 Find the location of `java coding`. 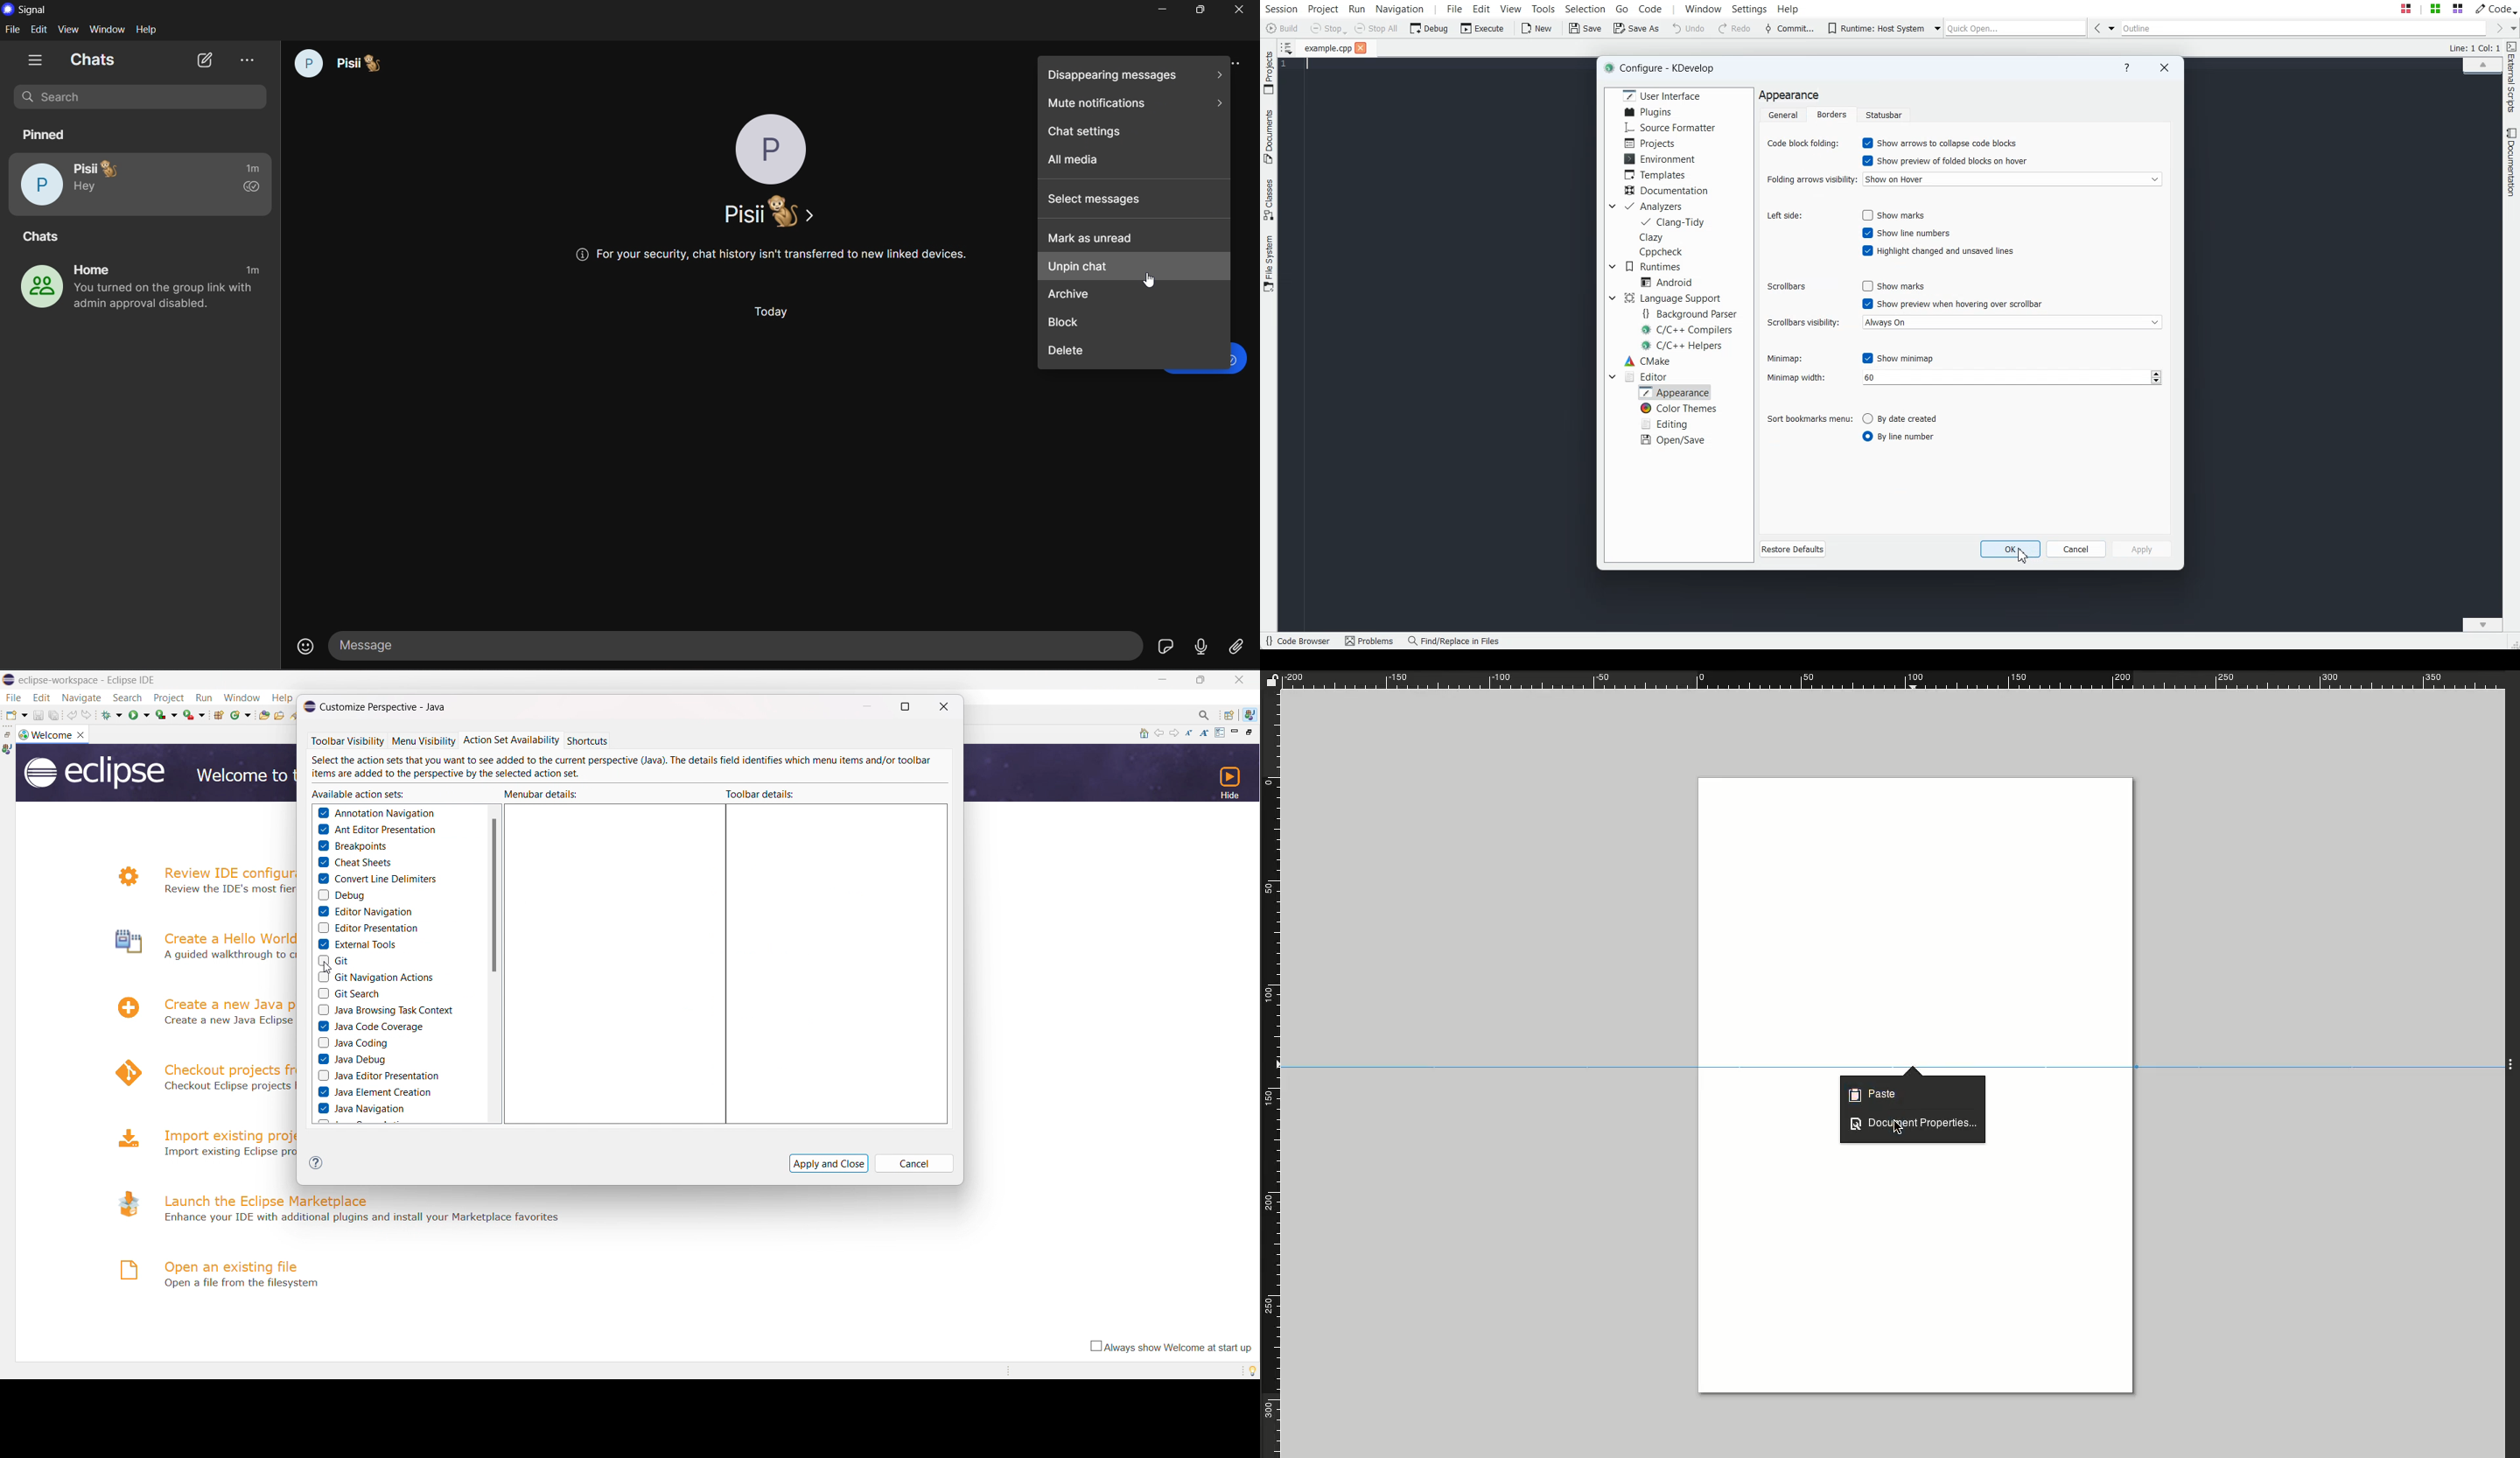

java coding is located at coordinates (351, 1043).